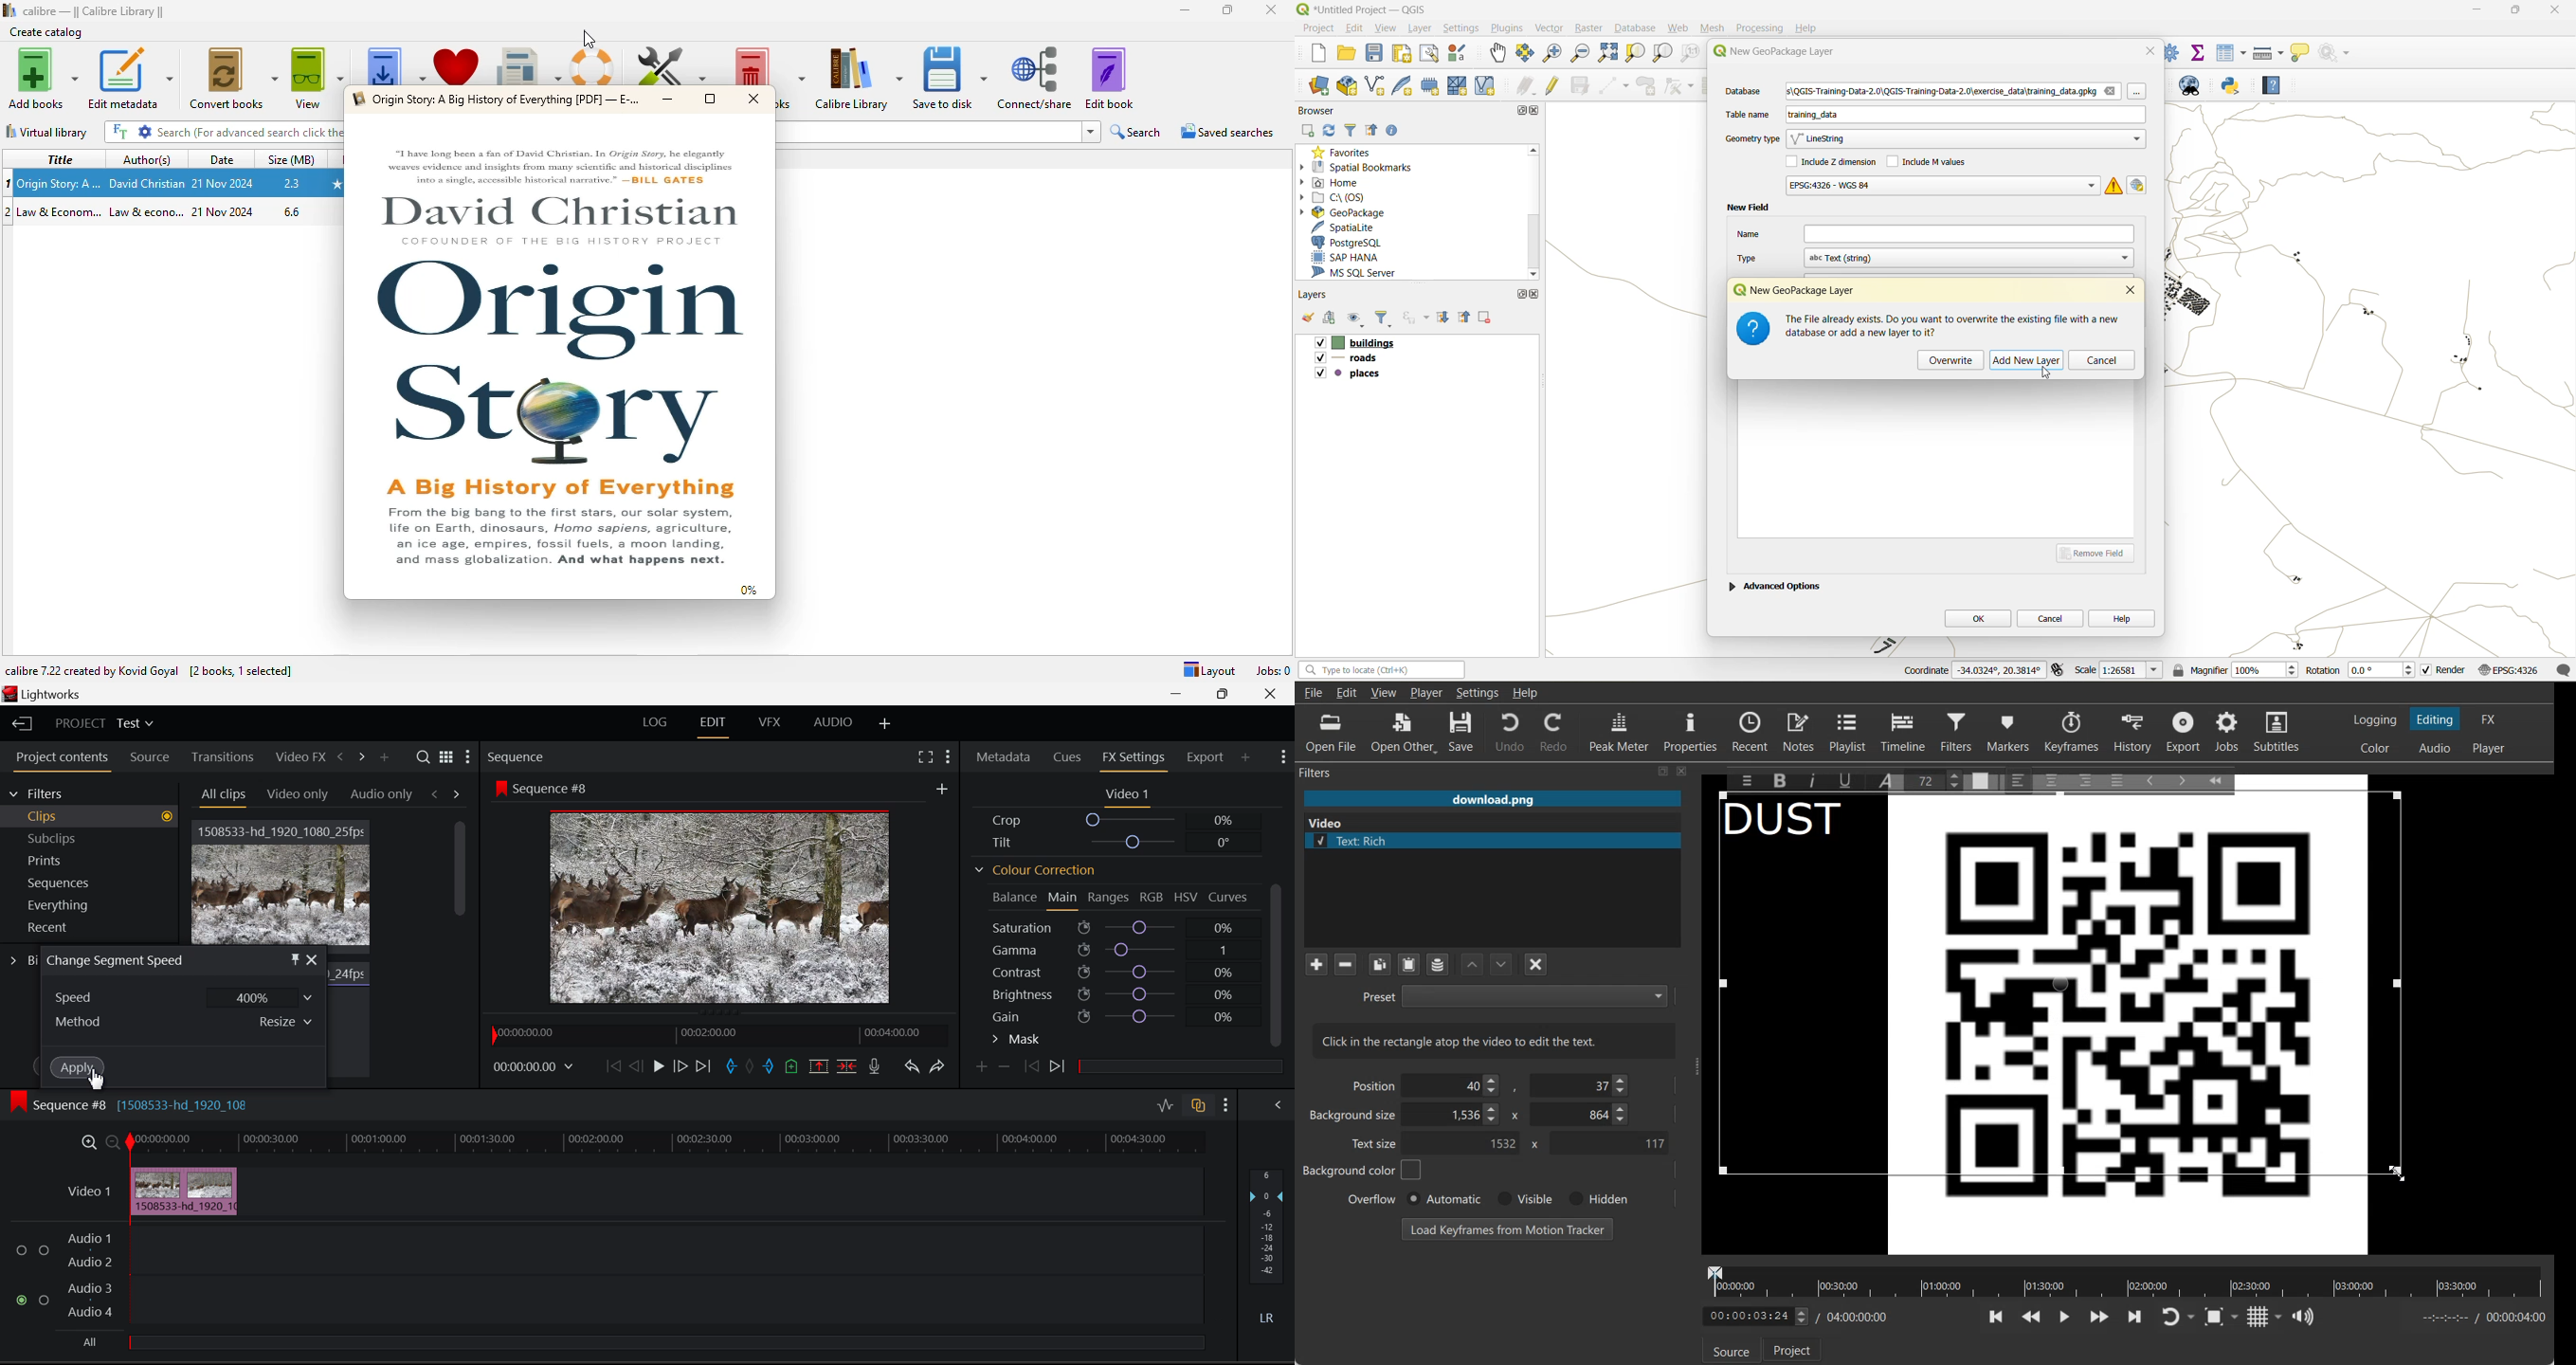 The height and width of the screenshot is (1372, 2576). What do you see at coordinates (730, 1067) in the screenshot?
I see `Cut In` at bounding box center [730, 1067].